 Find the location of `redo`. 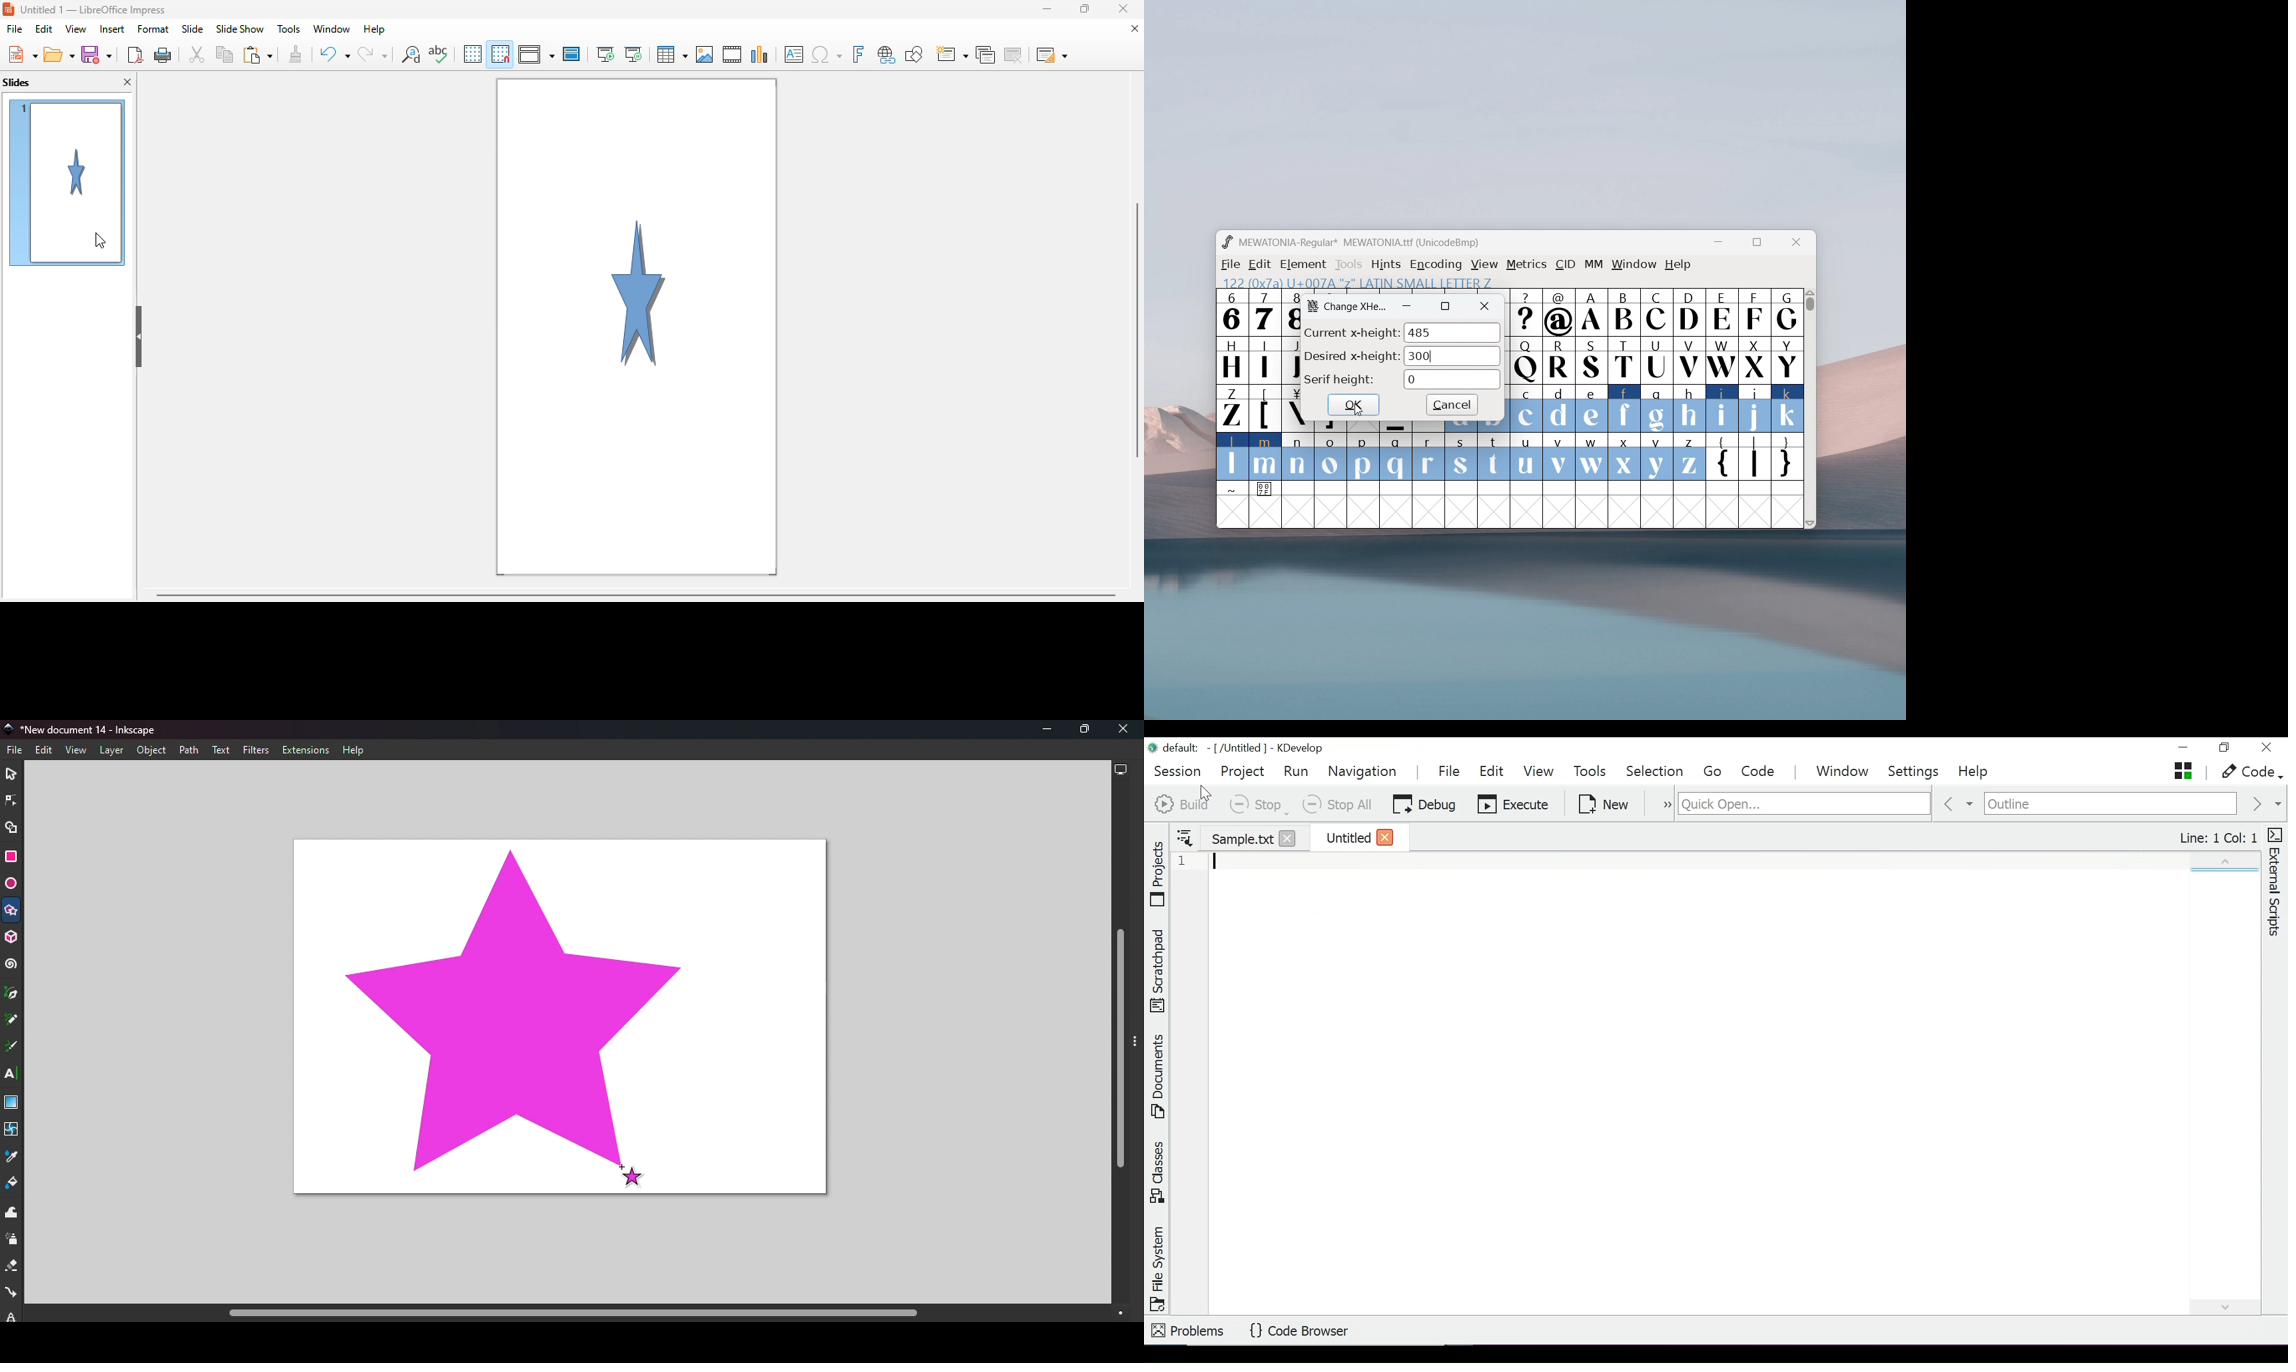

redo is located at coordinates (373, 53).